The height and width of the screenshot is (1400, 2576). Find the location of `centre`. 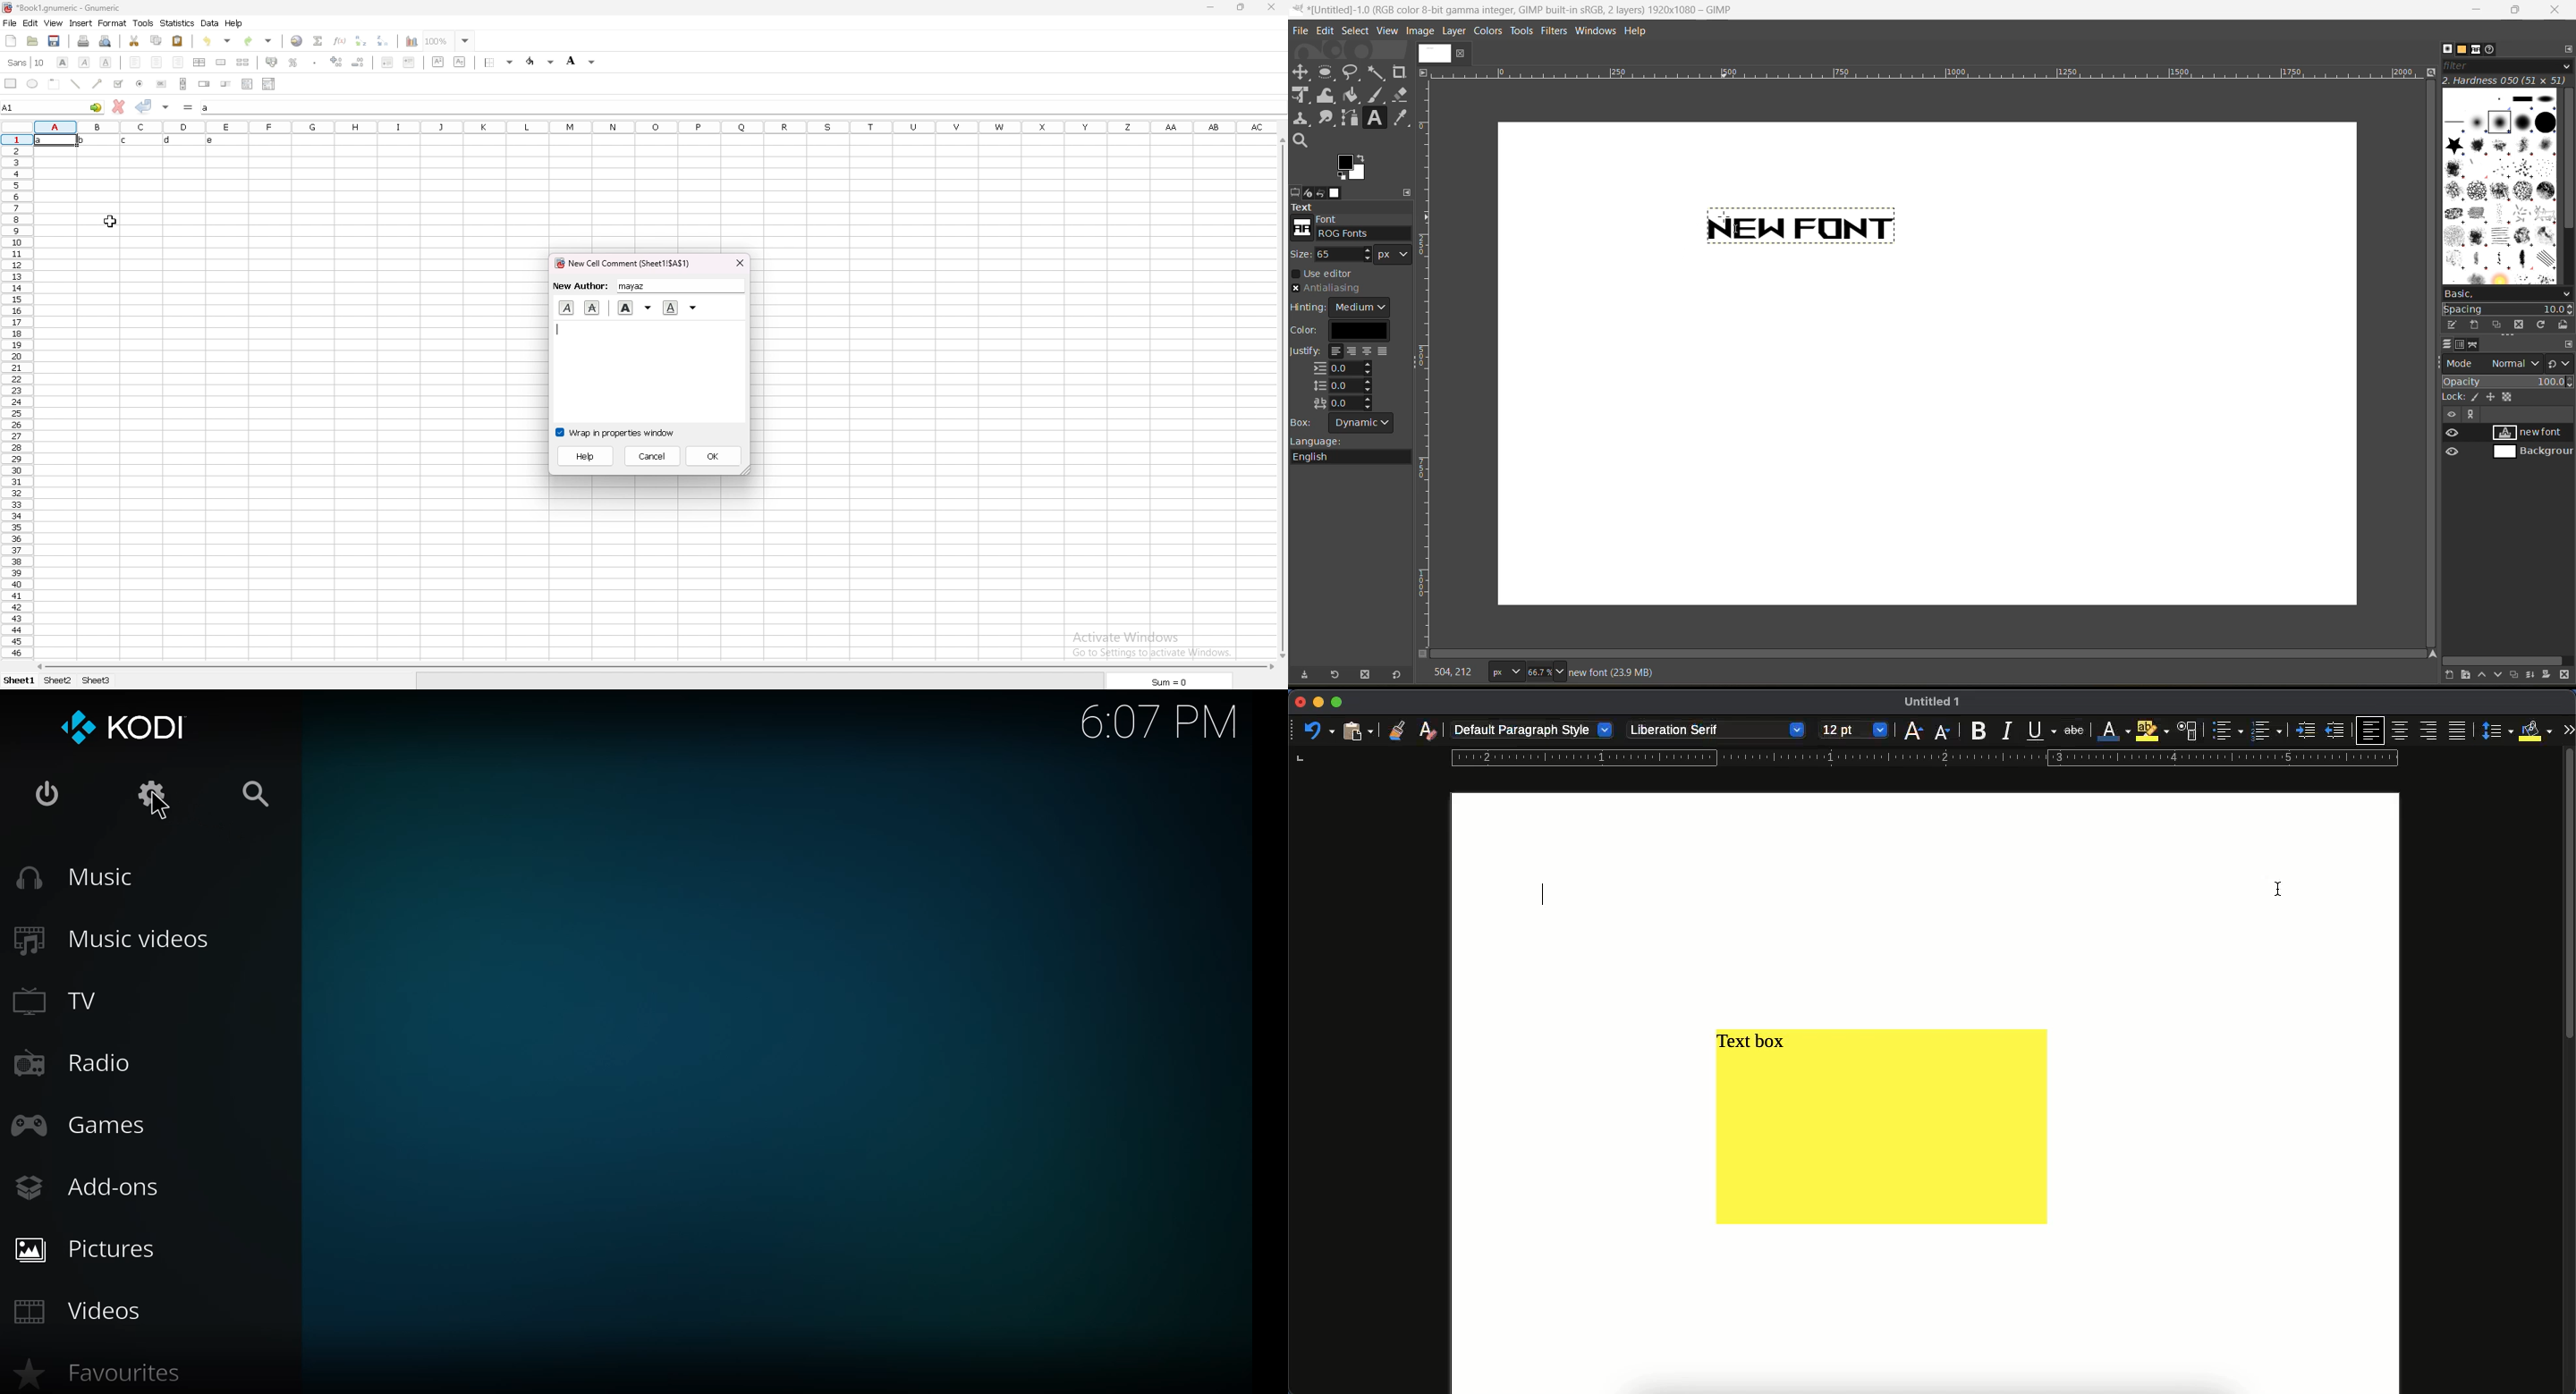

centre is located at coordinates (156, 62).